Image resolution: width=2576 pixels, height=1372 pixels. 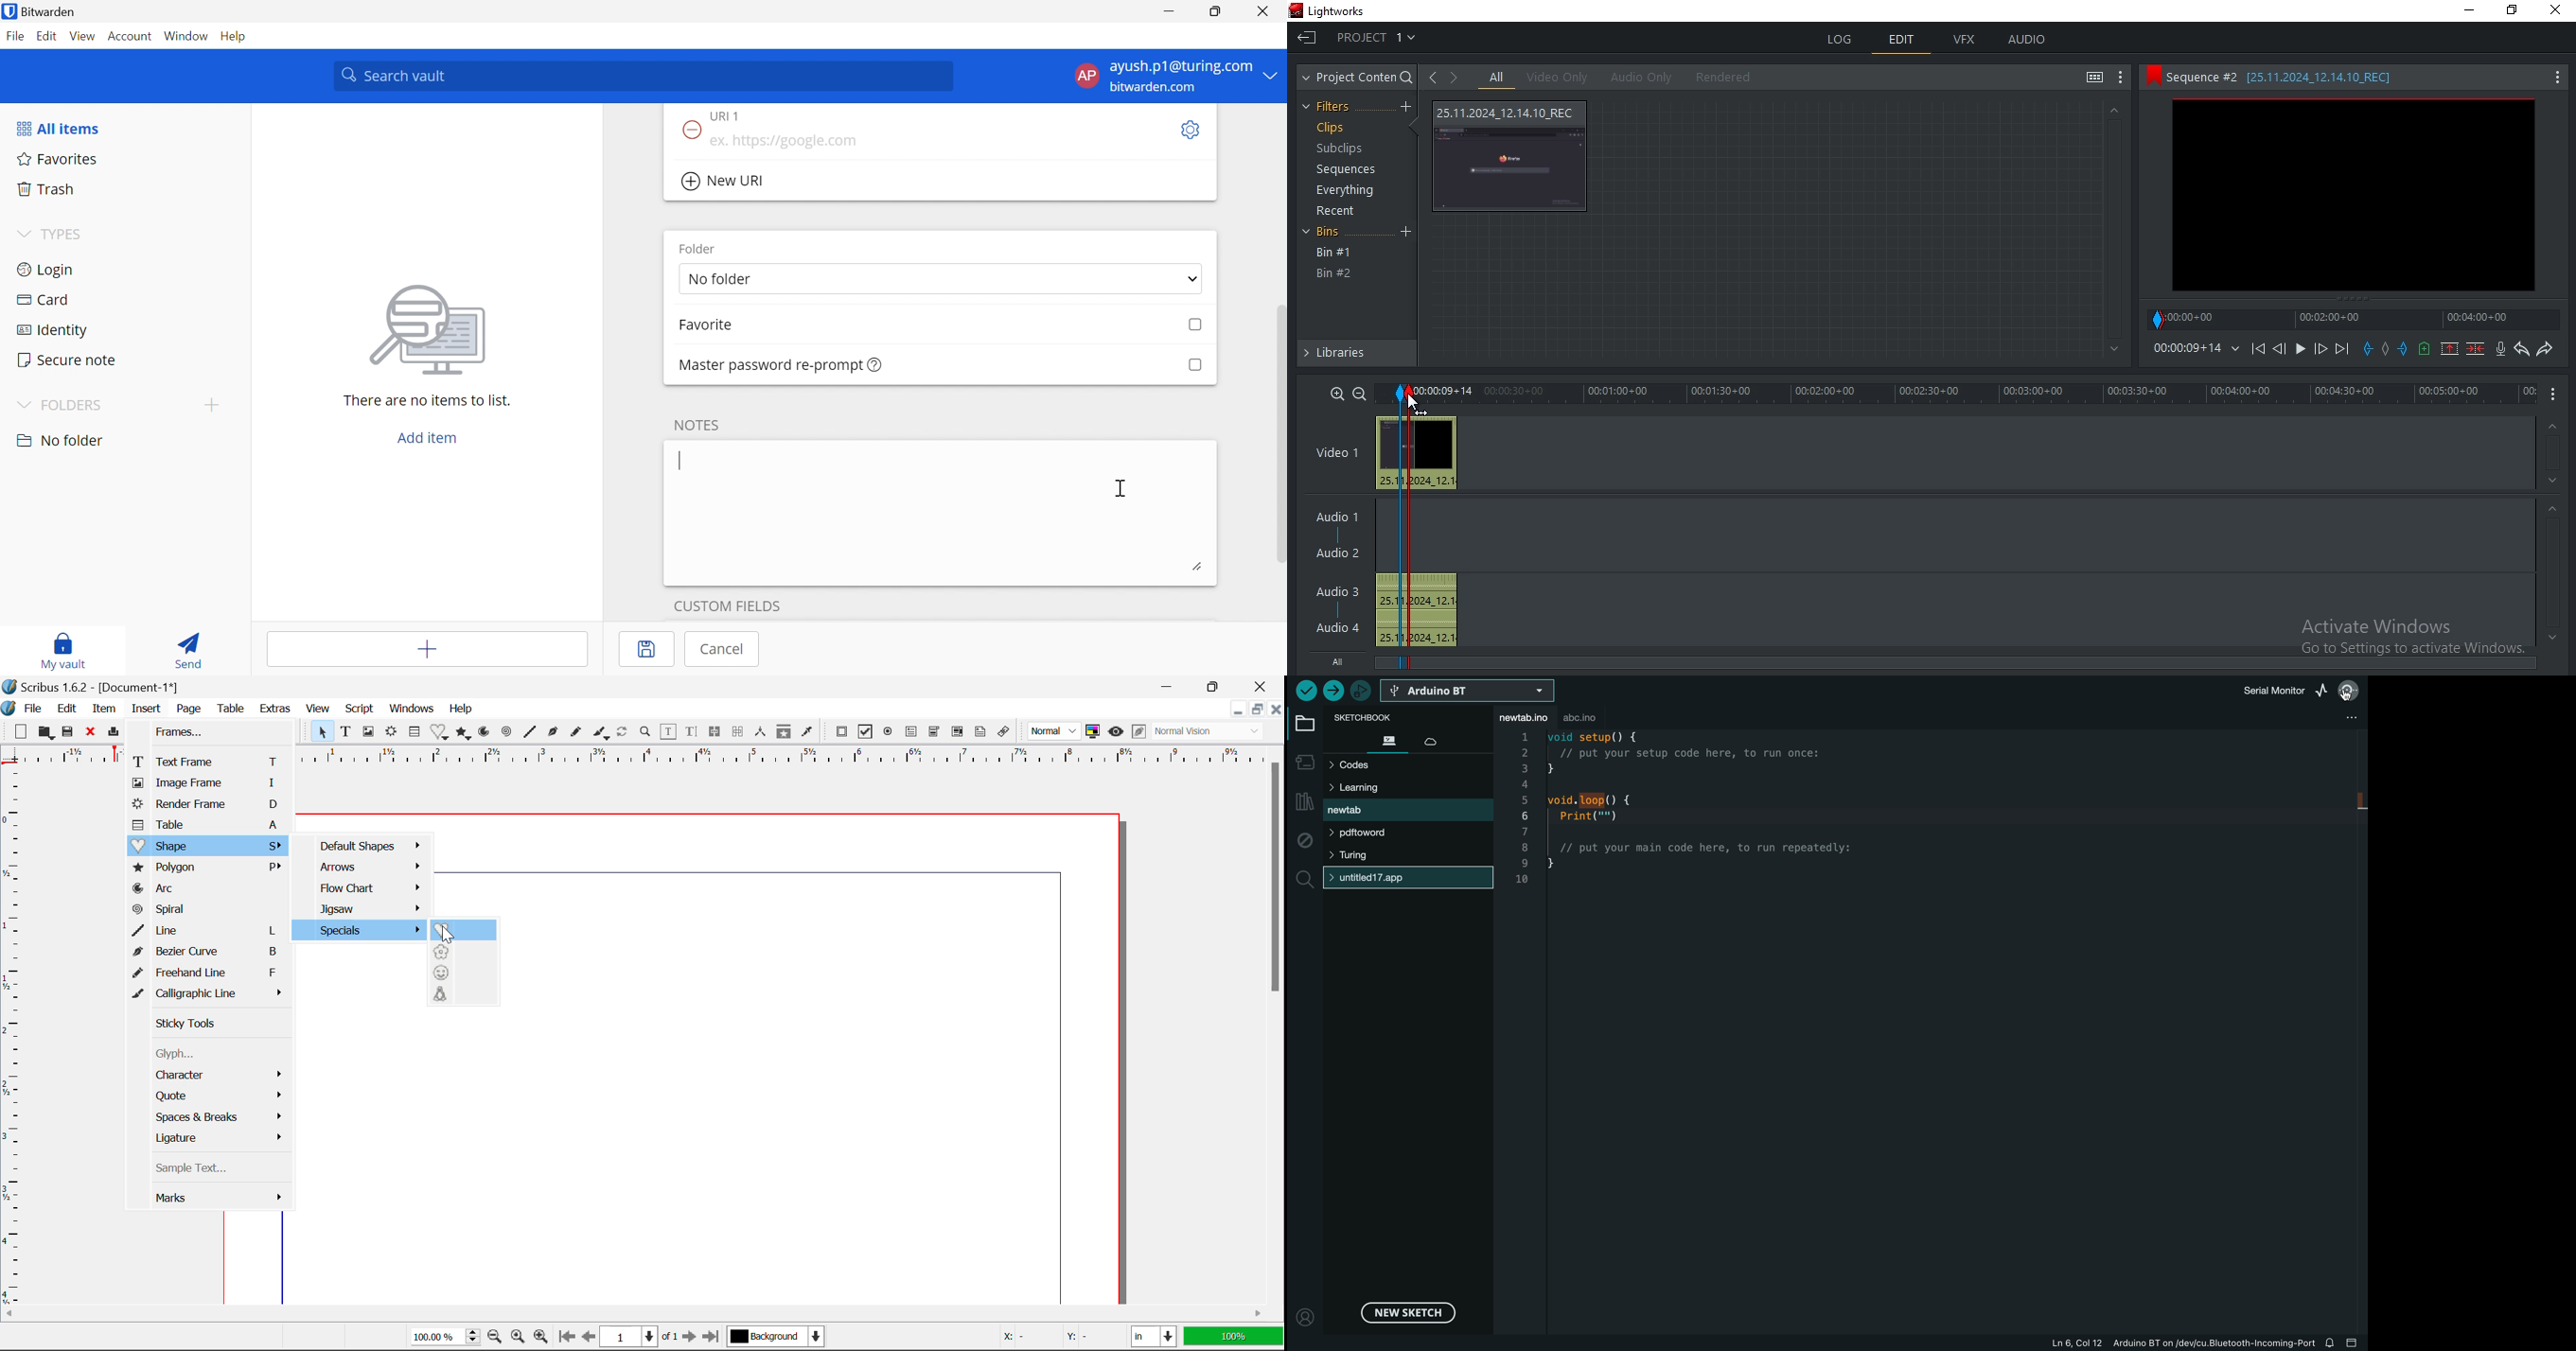 I want to click on Arc, so click(x=211, y=889).